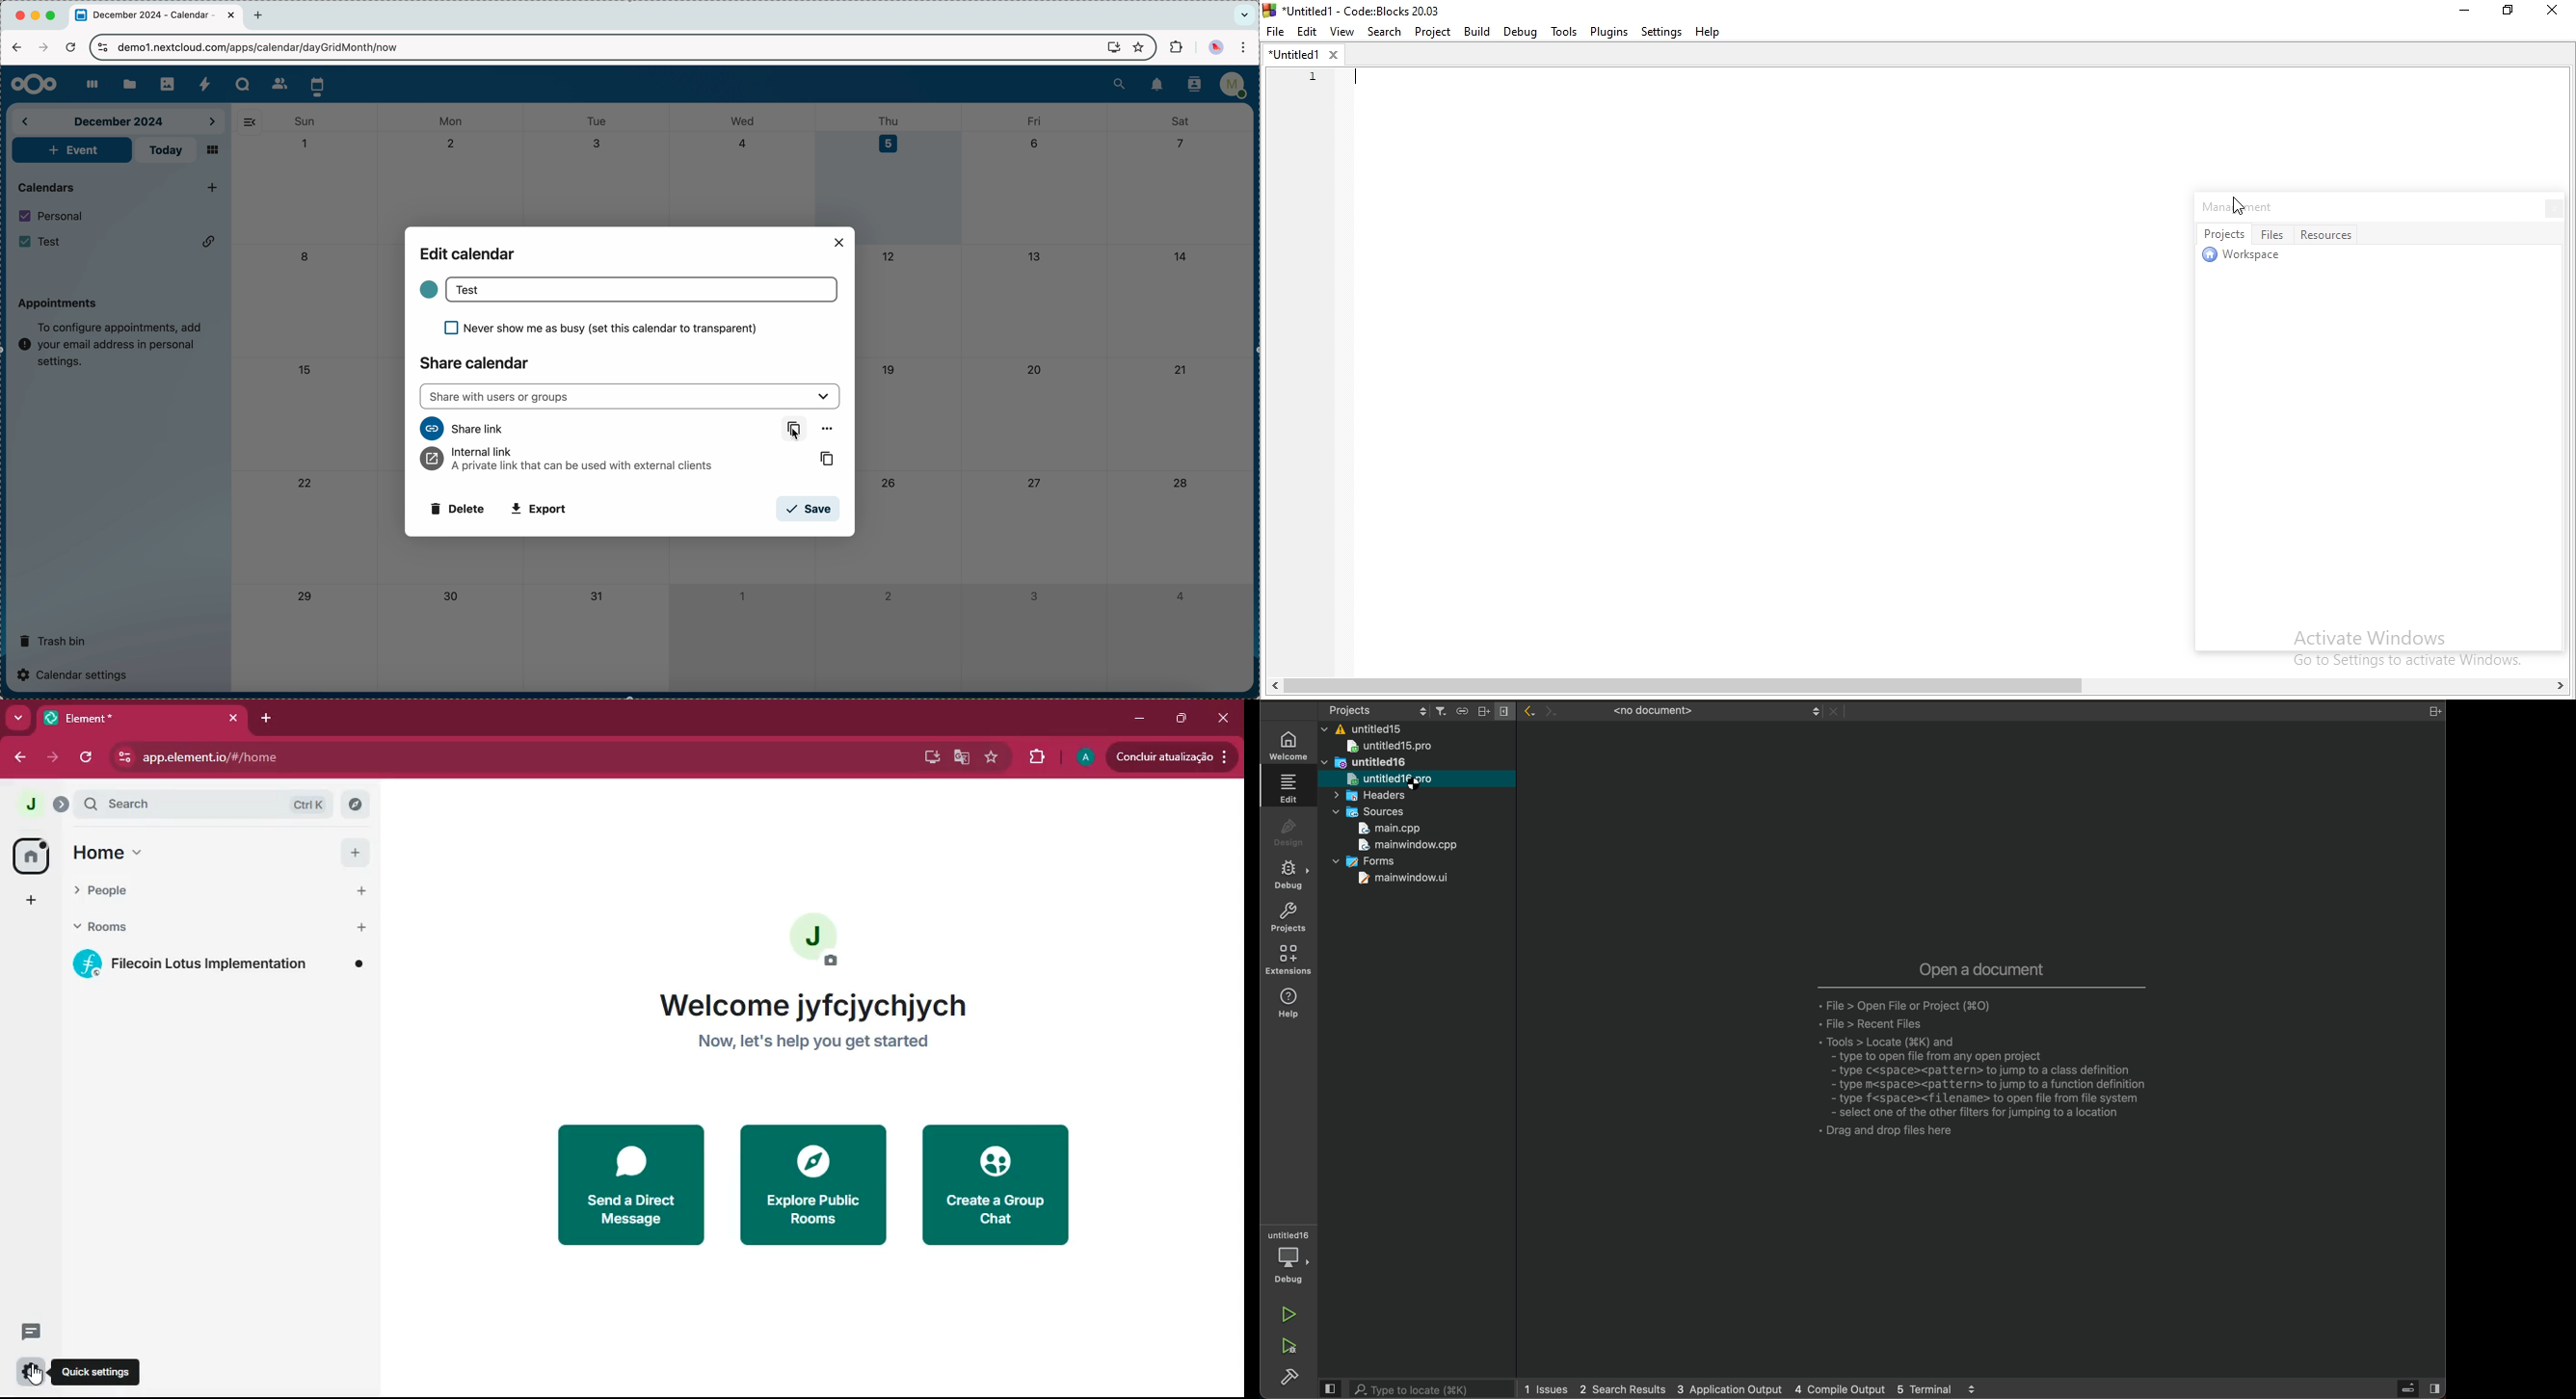 The image size is (2576, 1400). I want to click on Add room, so click(358, 927).